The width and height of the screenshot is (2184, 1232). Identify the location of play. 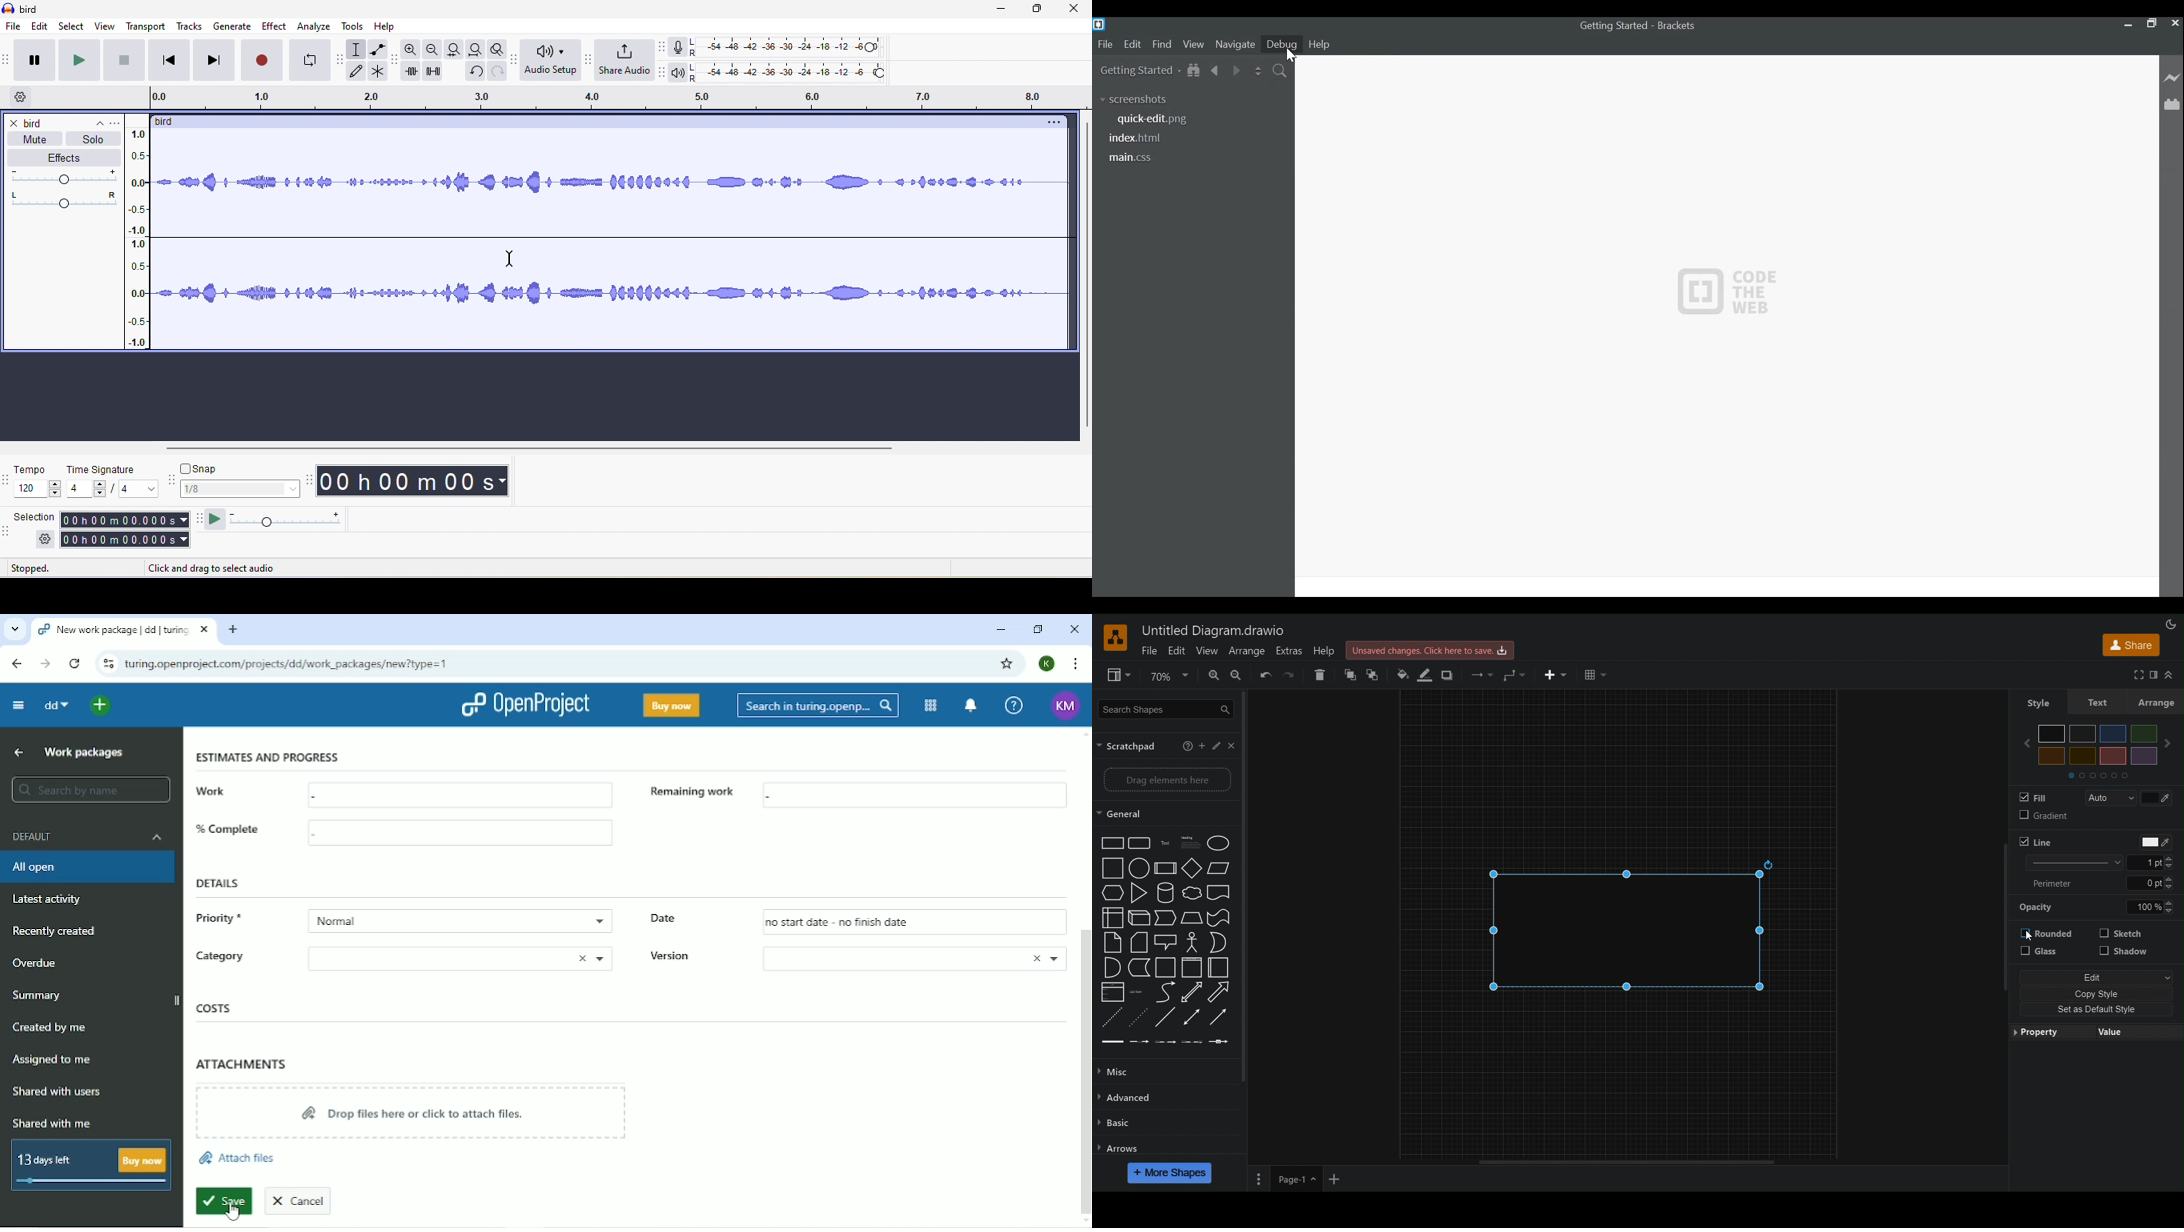
(82, 61).